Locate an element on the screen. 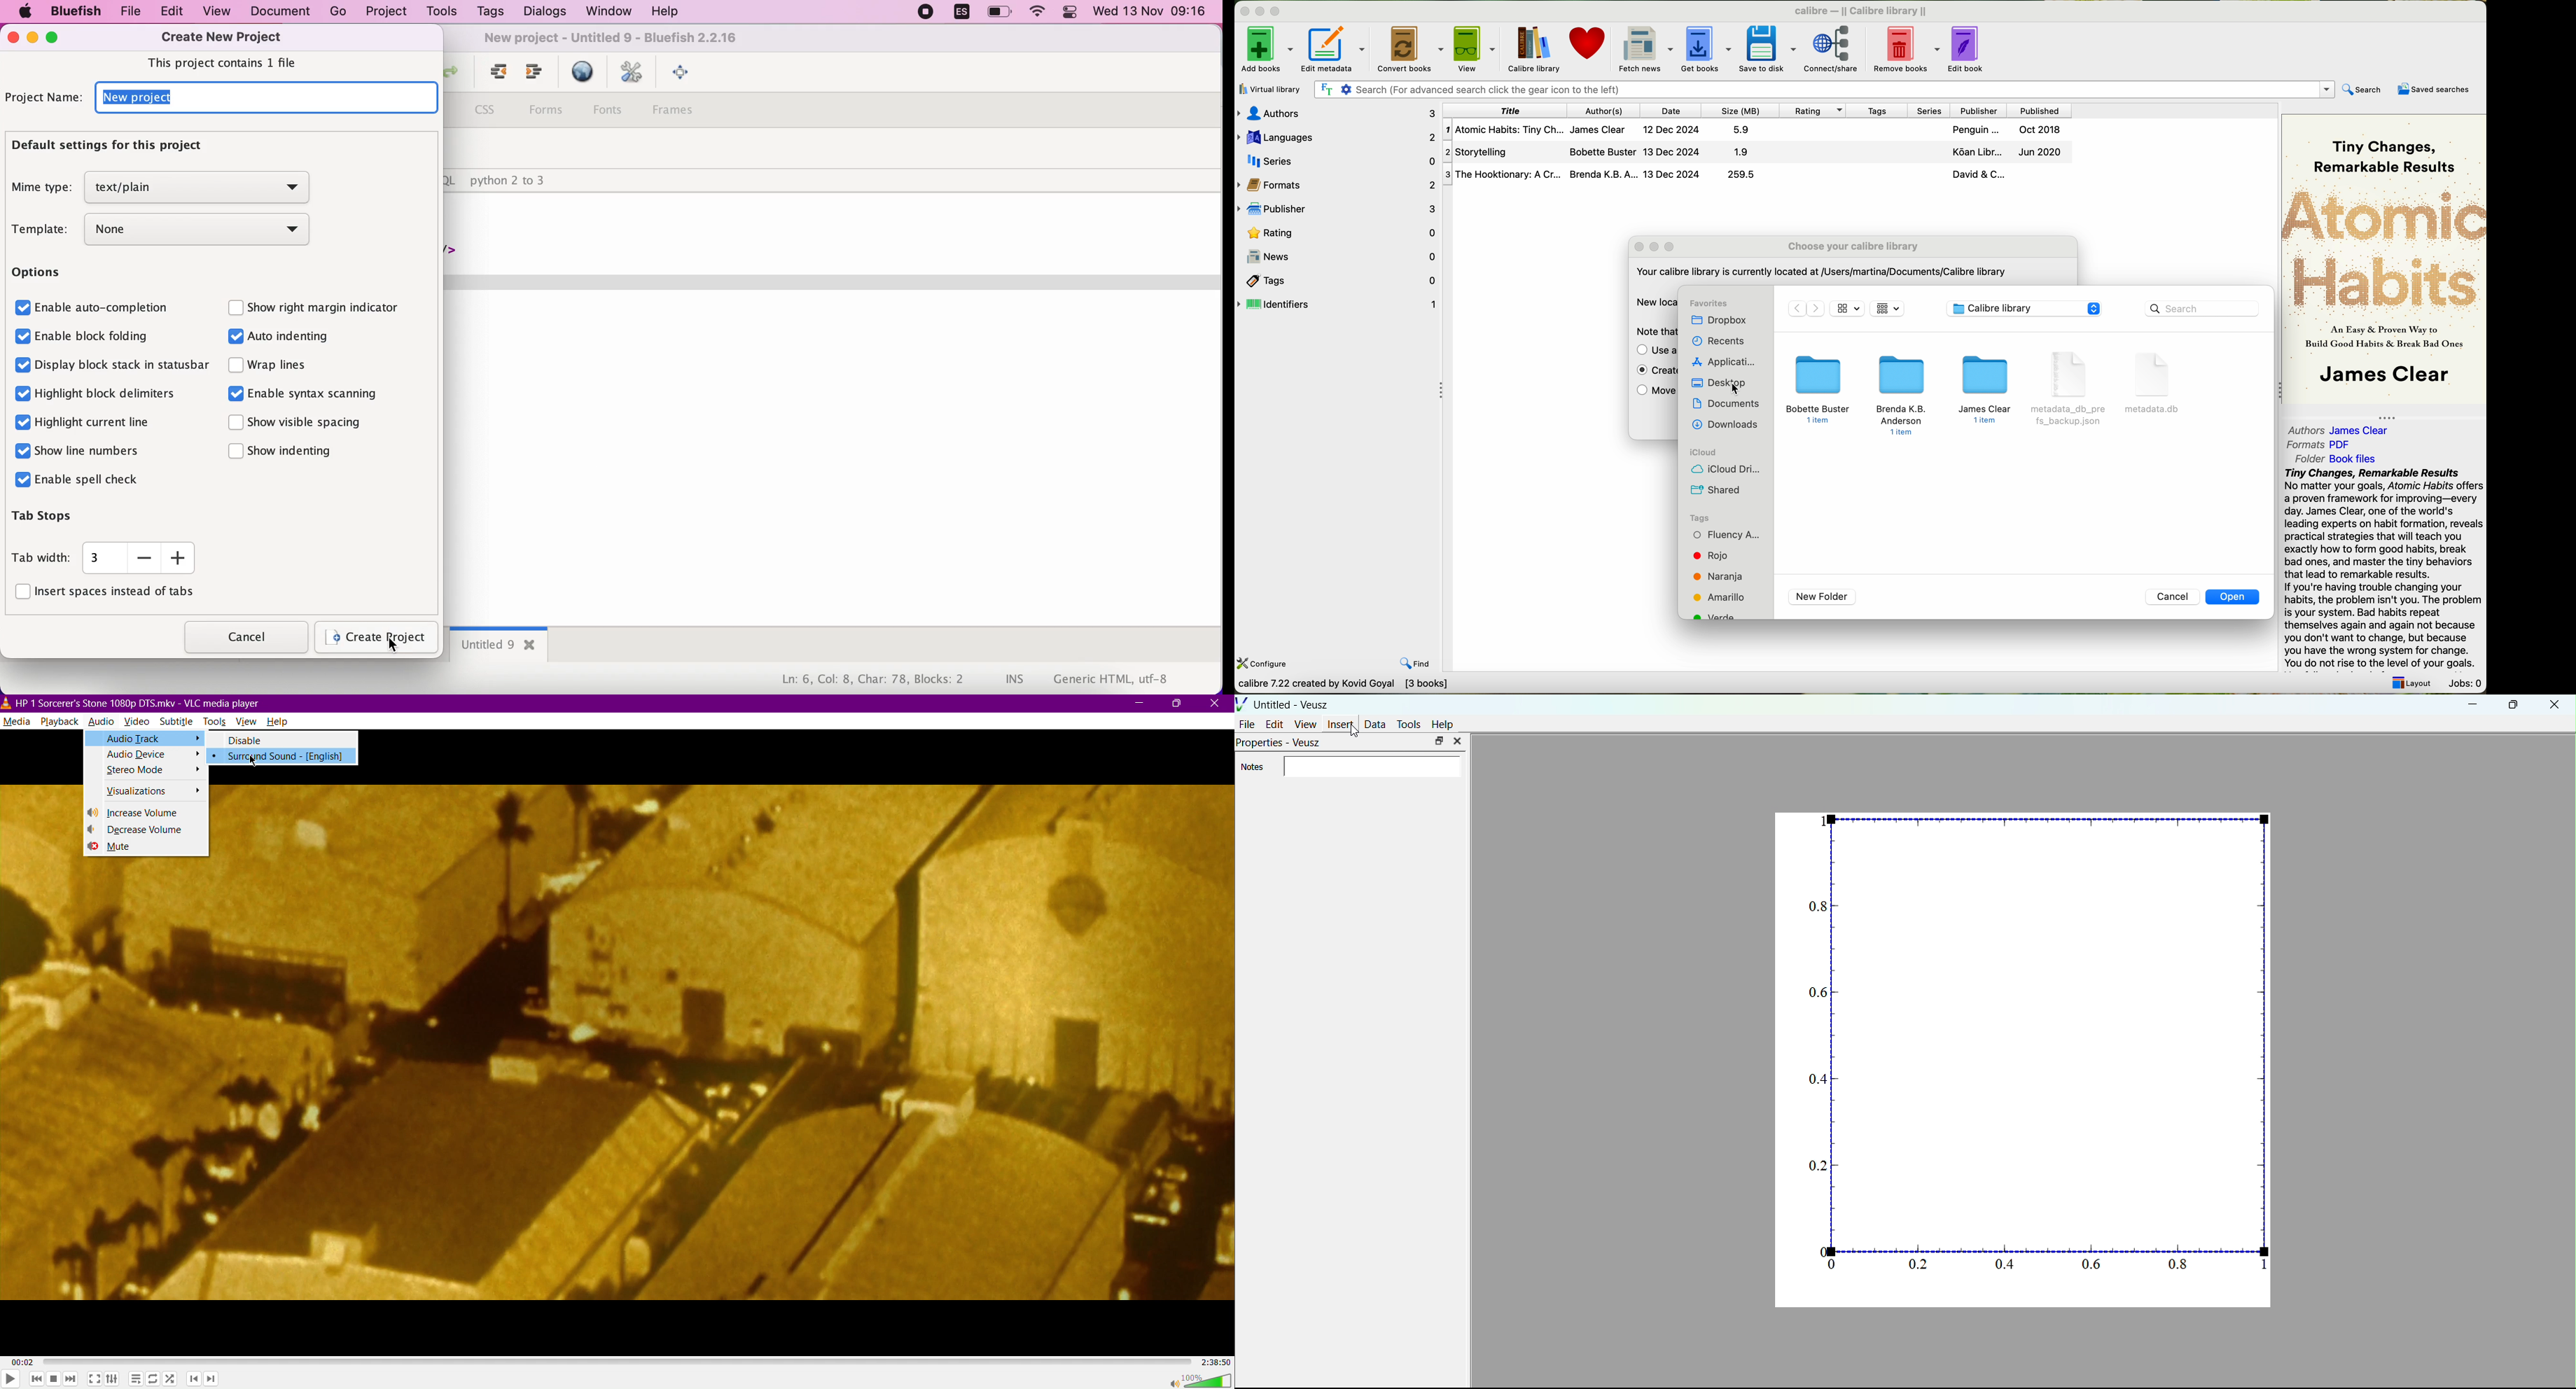 This screenshot has height=1400, width=2576.  is located at coordinates (12, 39).